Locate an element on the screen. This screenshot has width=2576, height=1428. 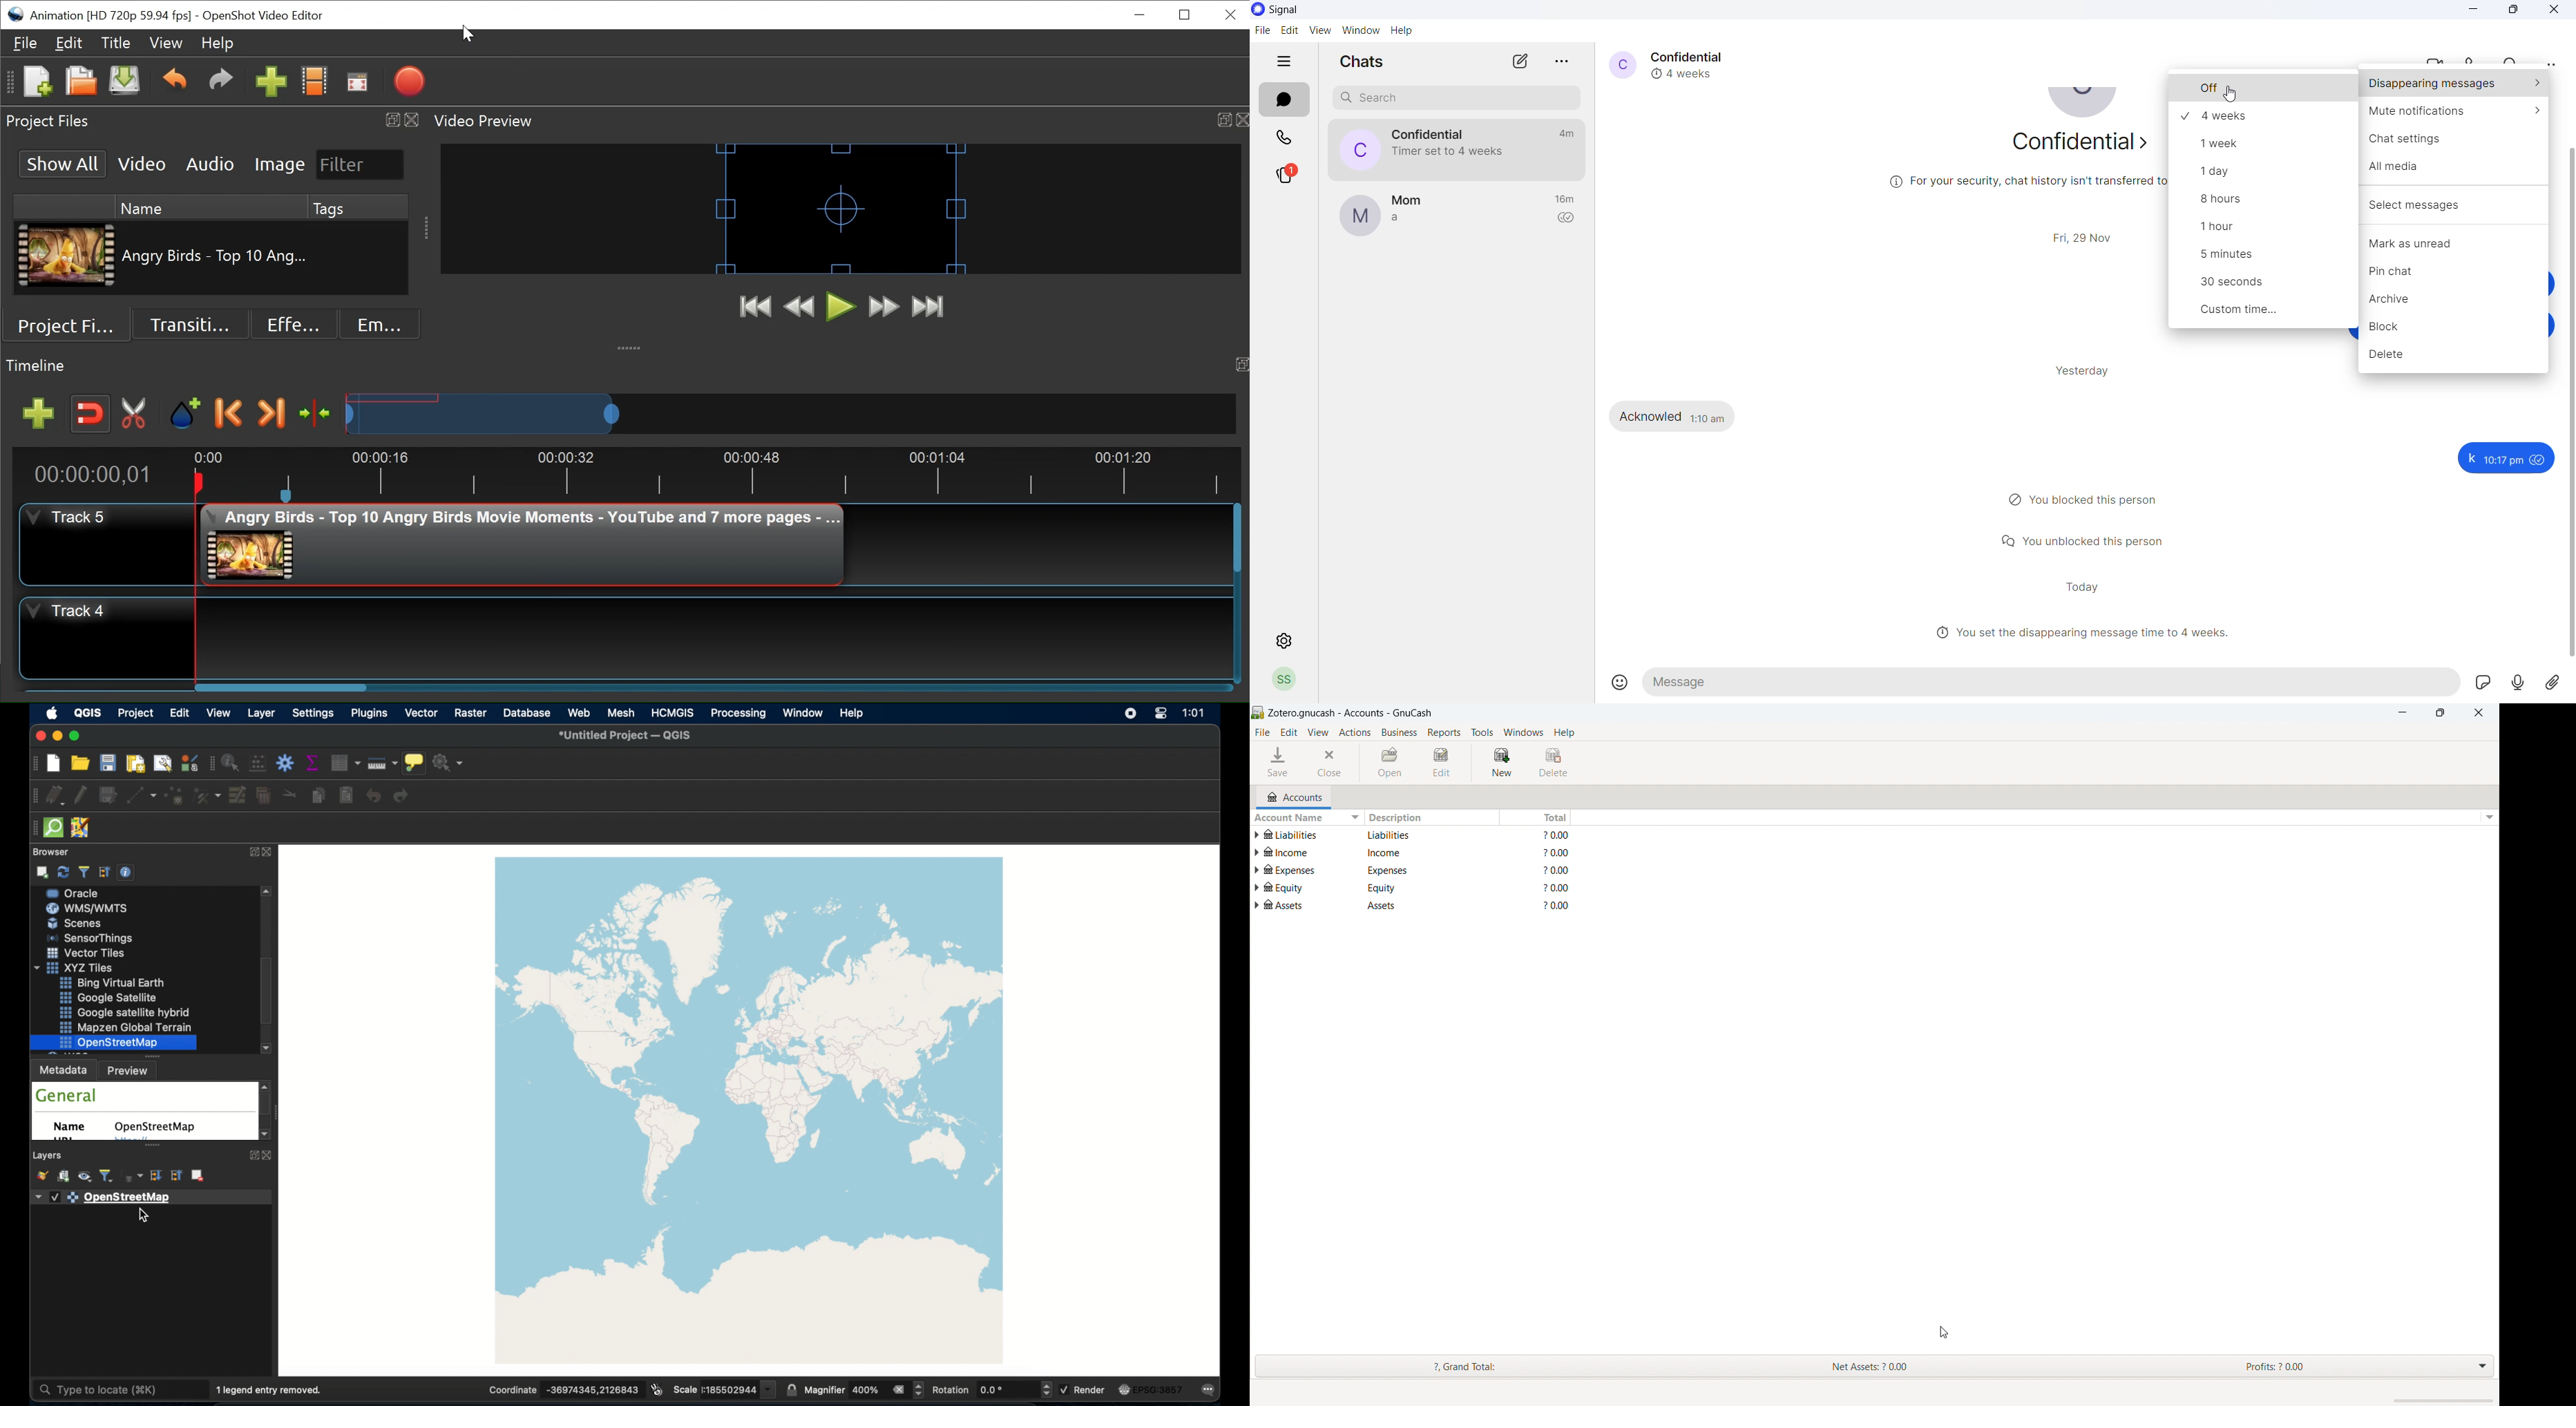
profile picture is located at coordinates (1358, 216).